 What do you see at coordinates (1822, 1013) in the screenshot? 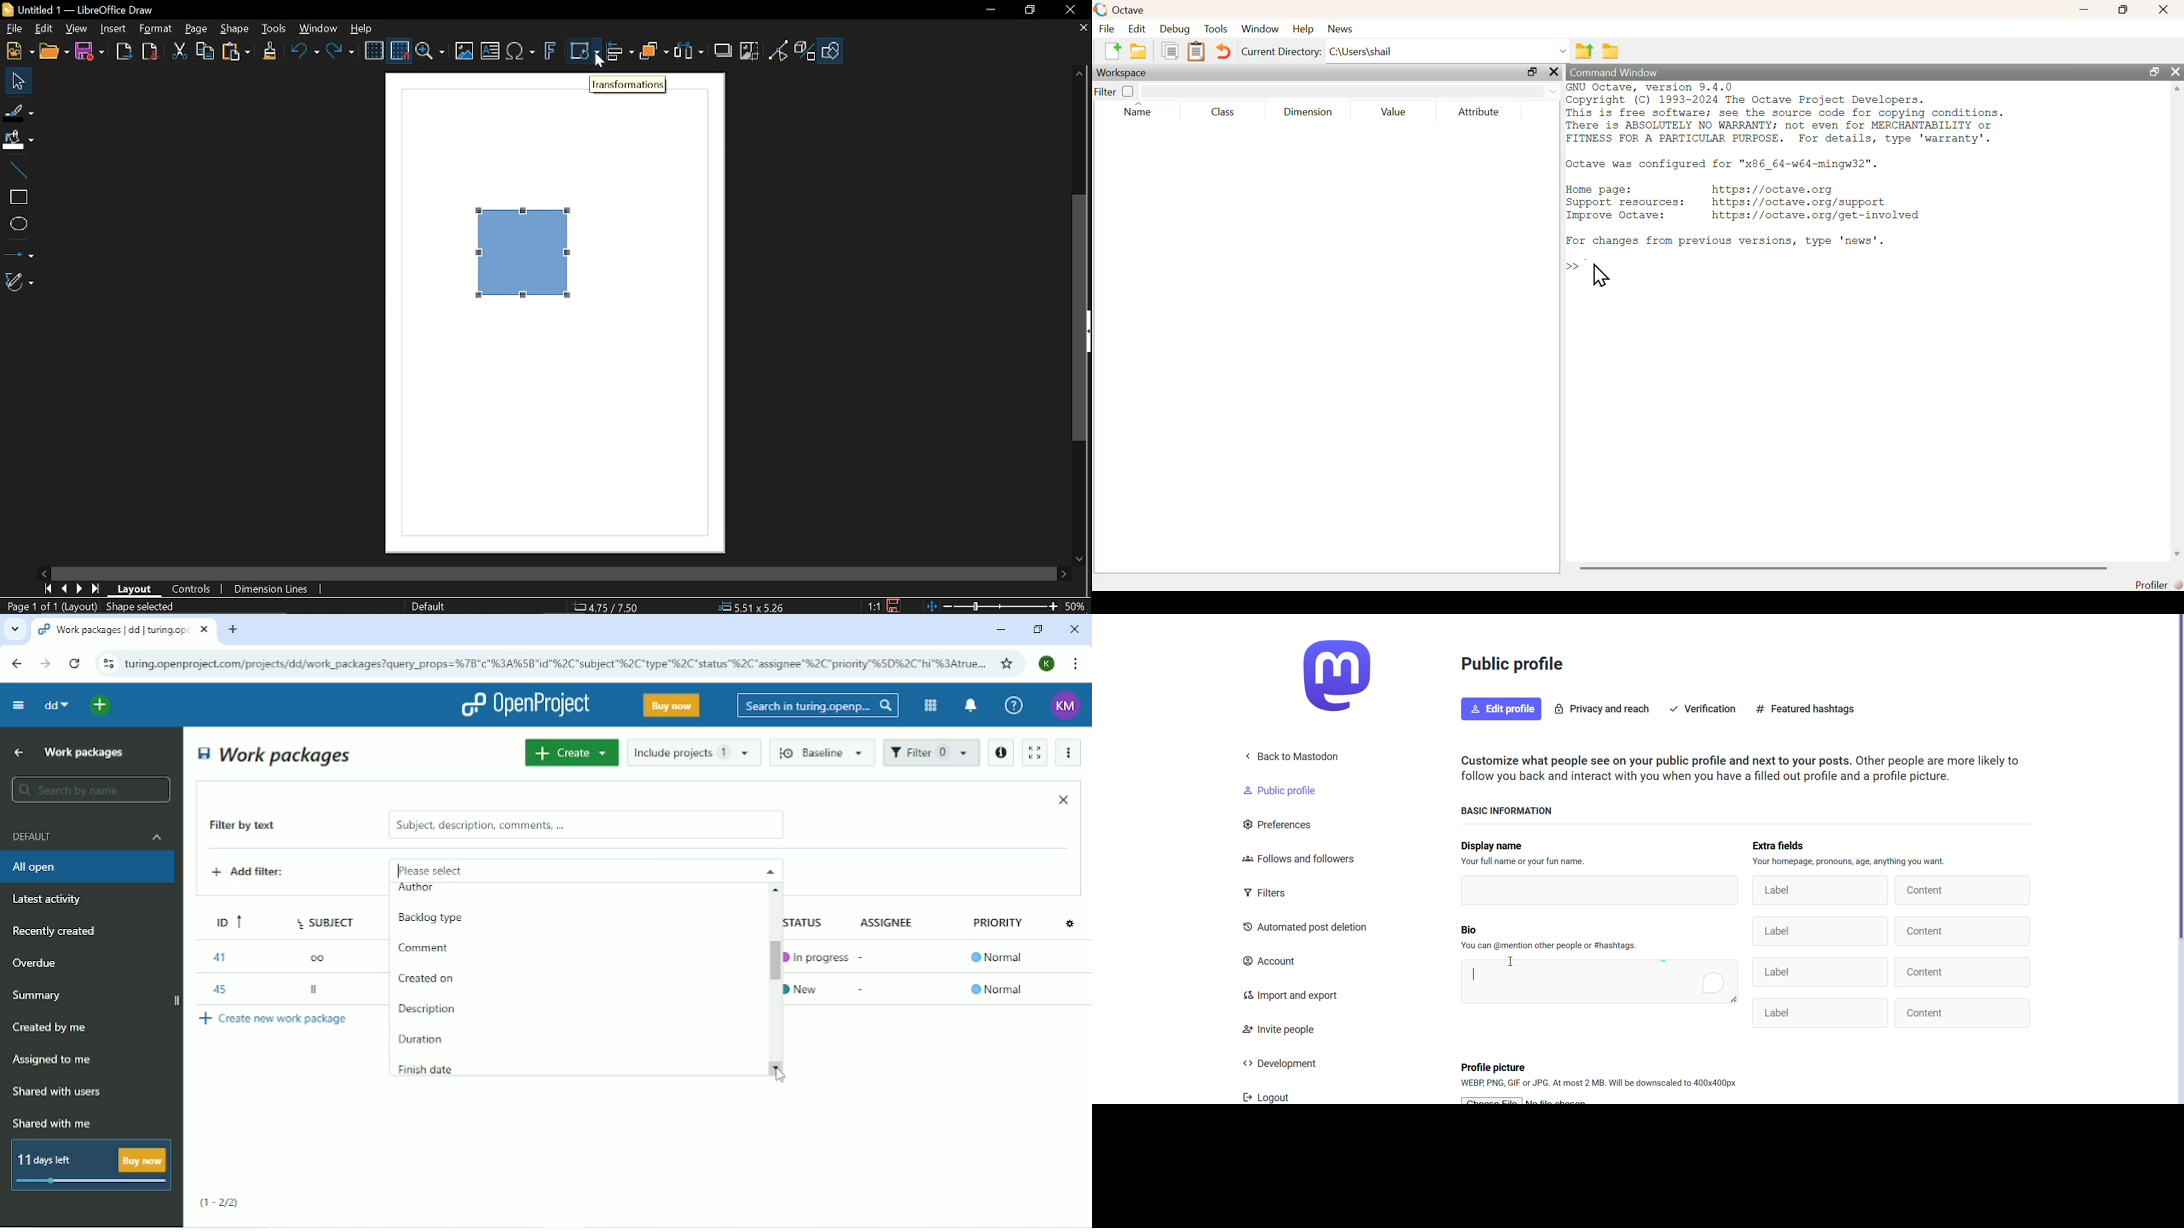
I see `` at bounding box center [1822, 1013].